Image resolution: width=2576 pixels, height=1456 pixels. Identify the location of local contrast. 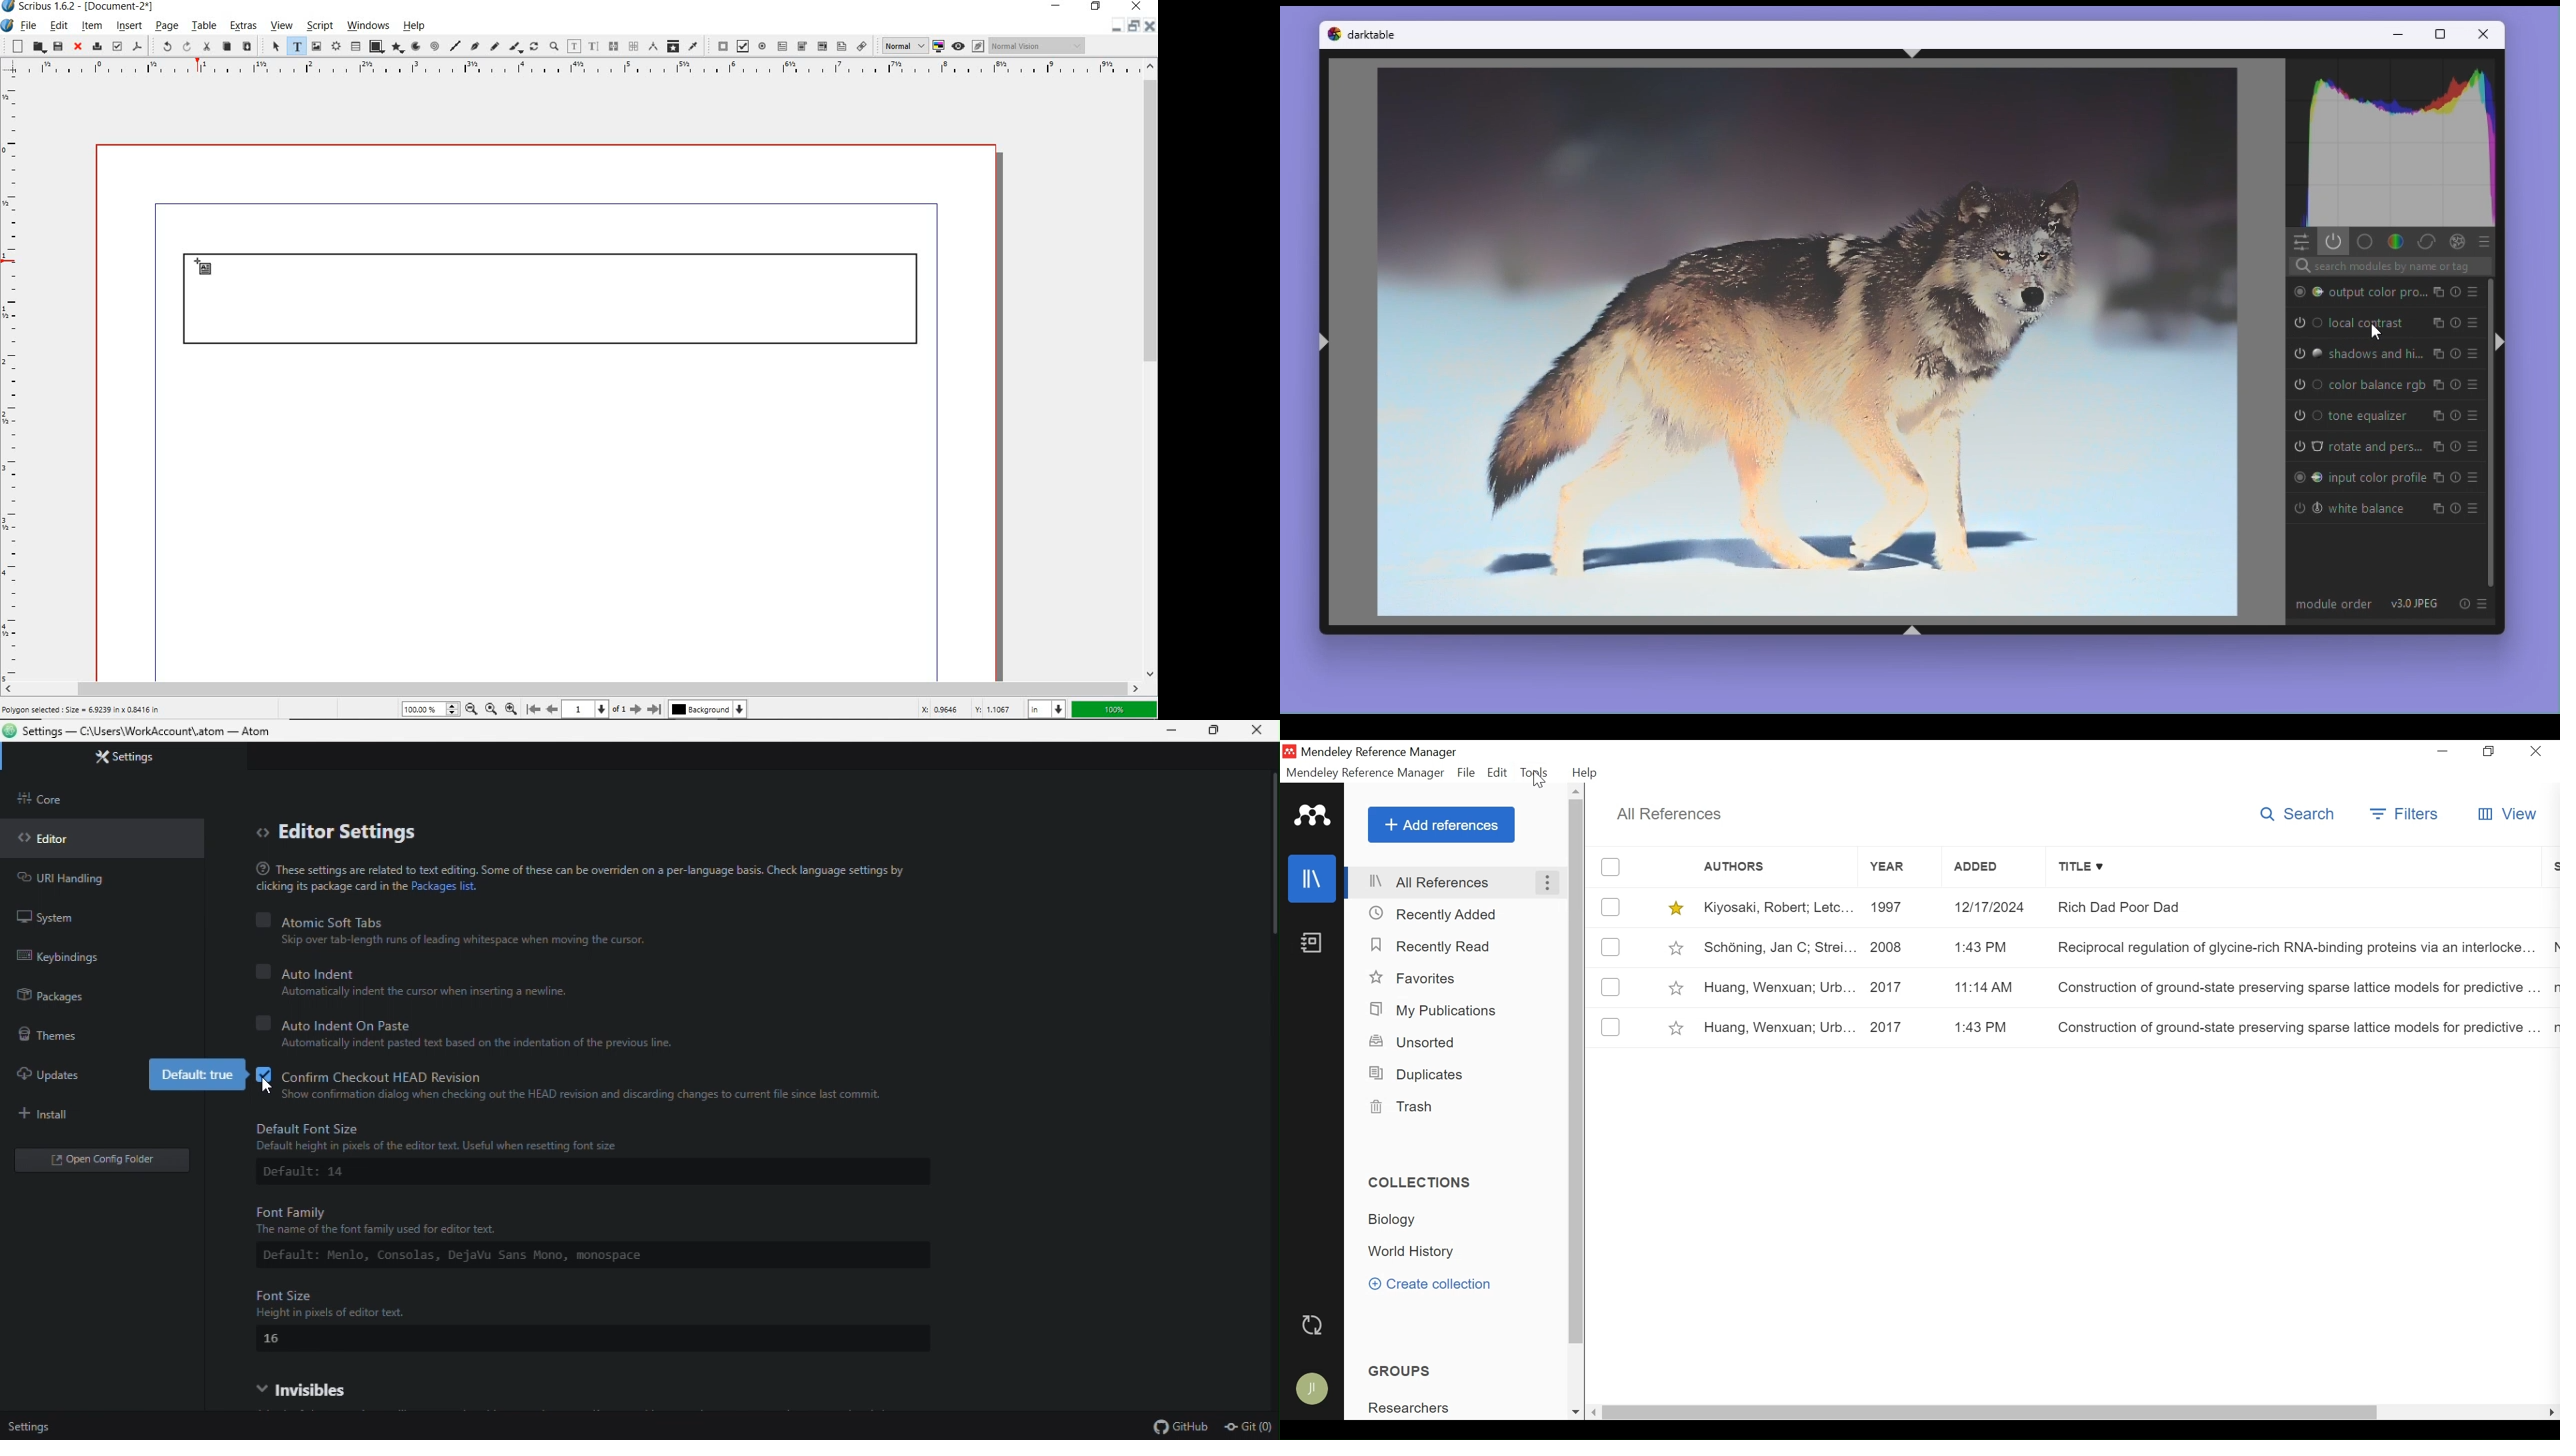
(2366, 322).